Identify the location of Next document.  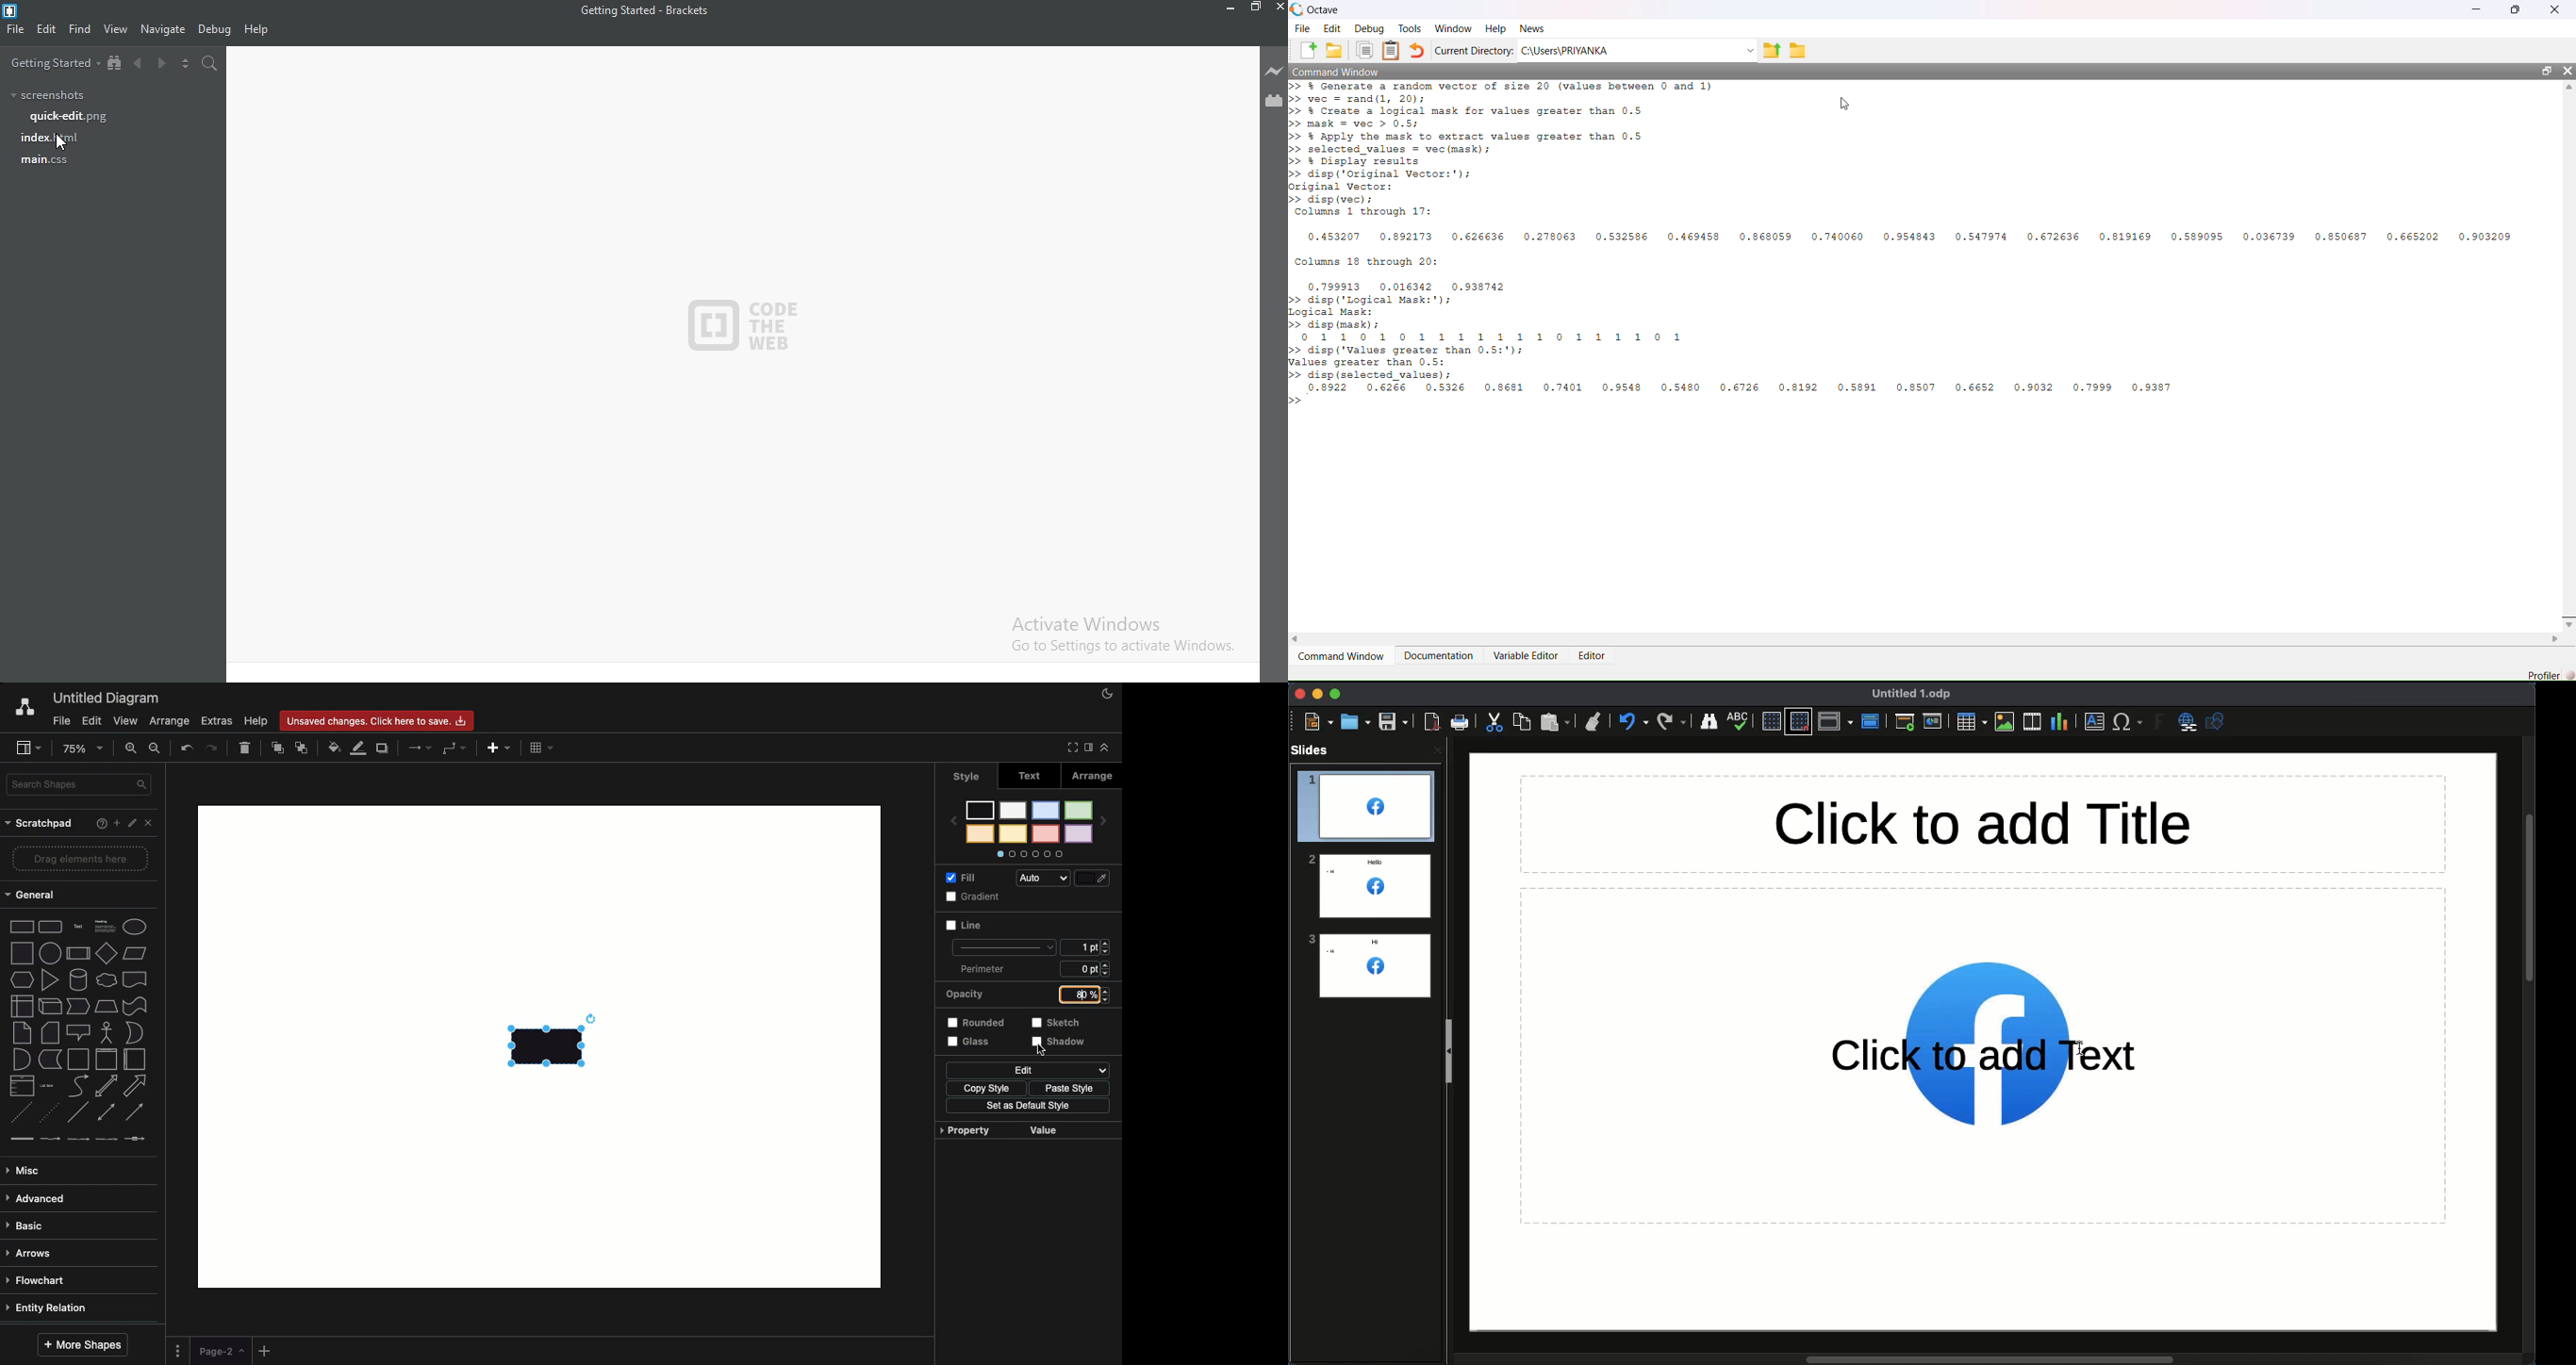
(161, 64).